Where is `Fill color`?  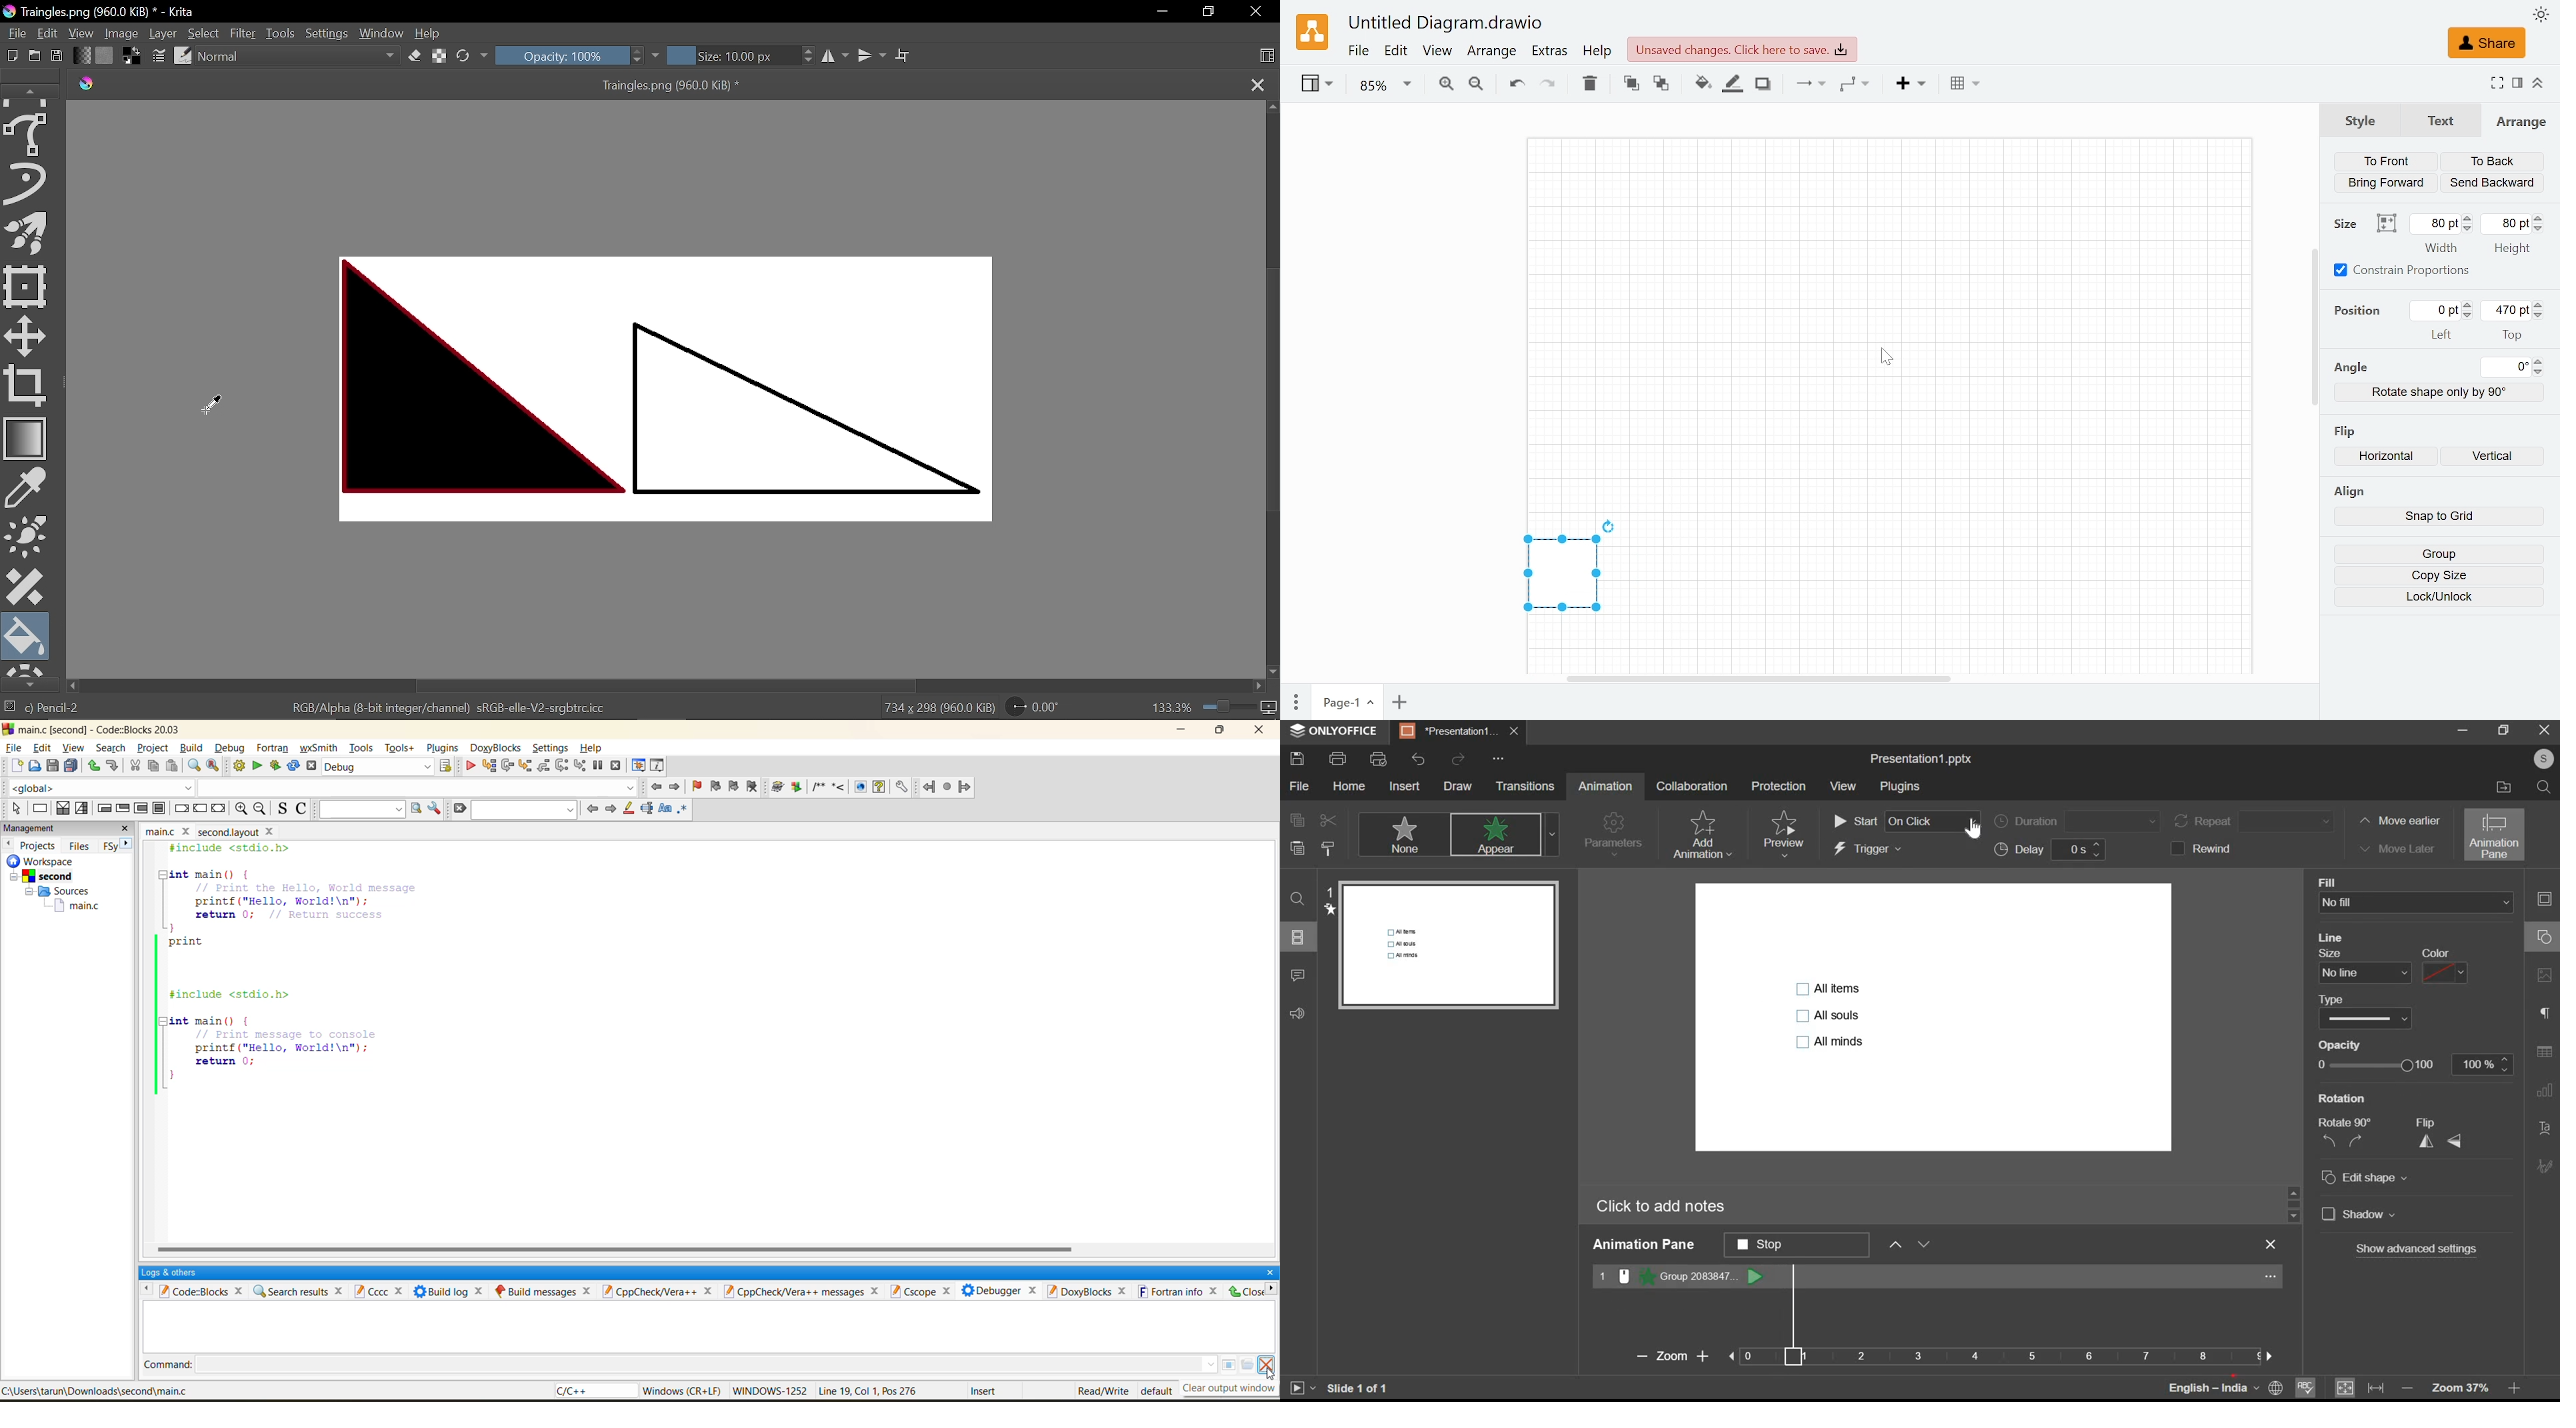
Fill color is located at coordinates (1702, 84).